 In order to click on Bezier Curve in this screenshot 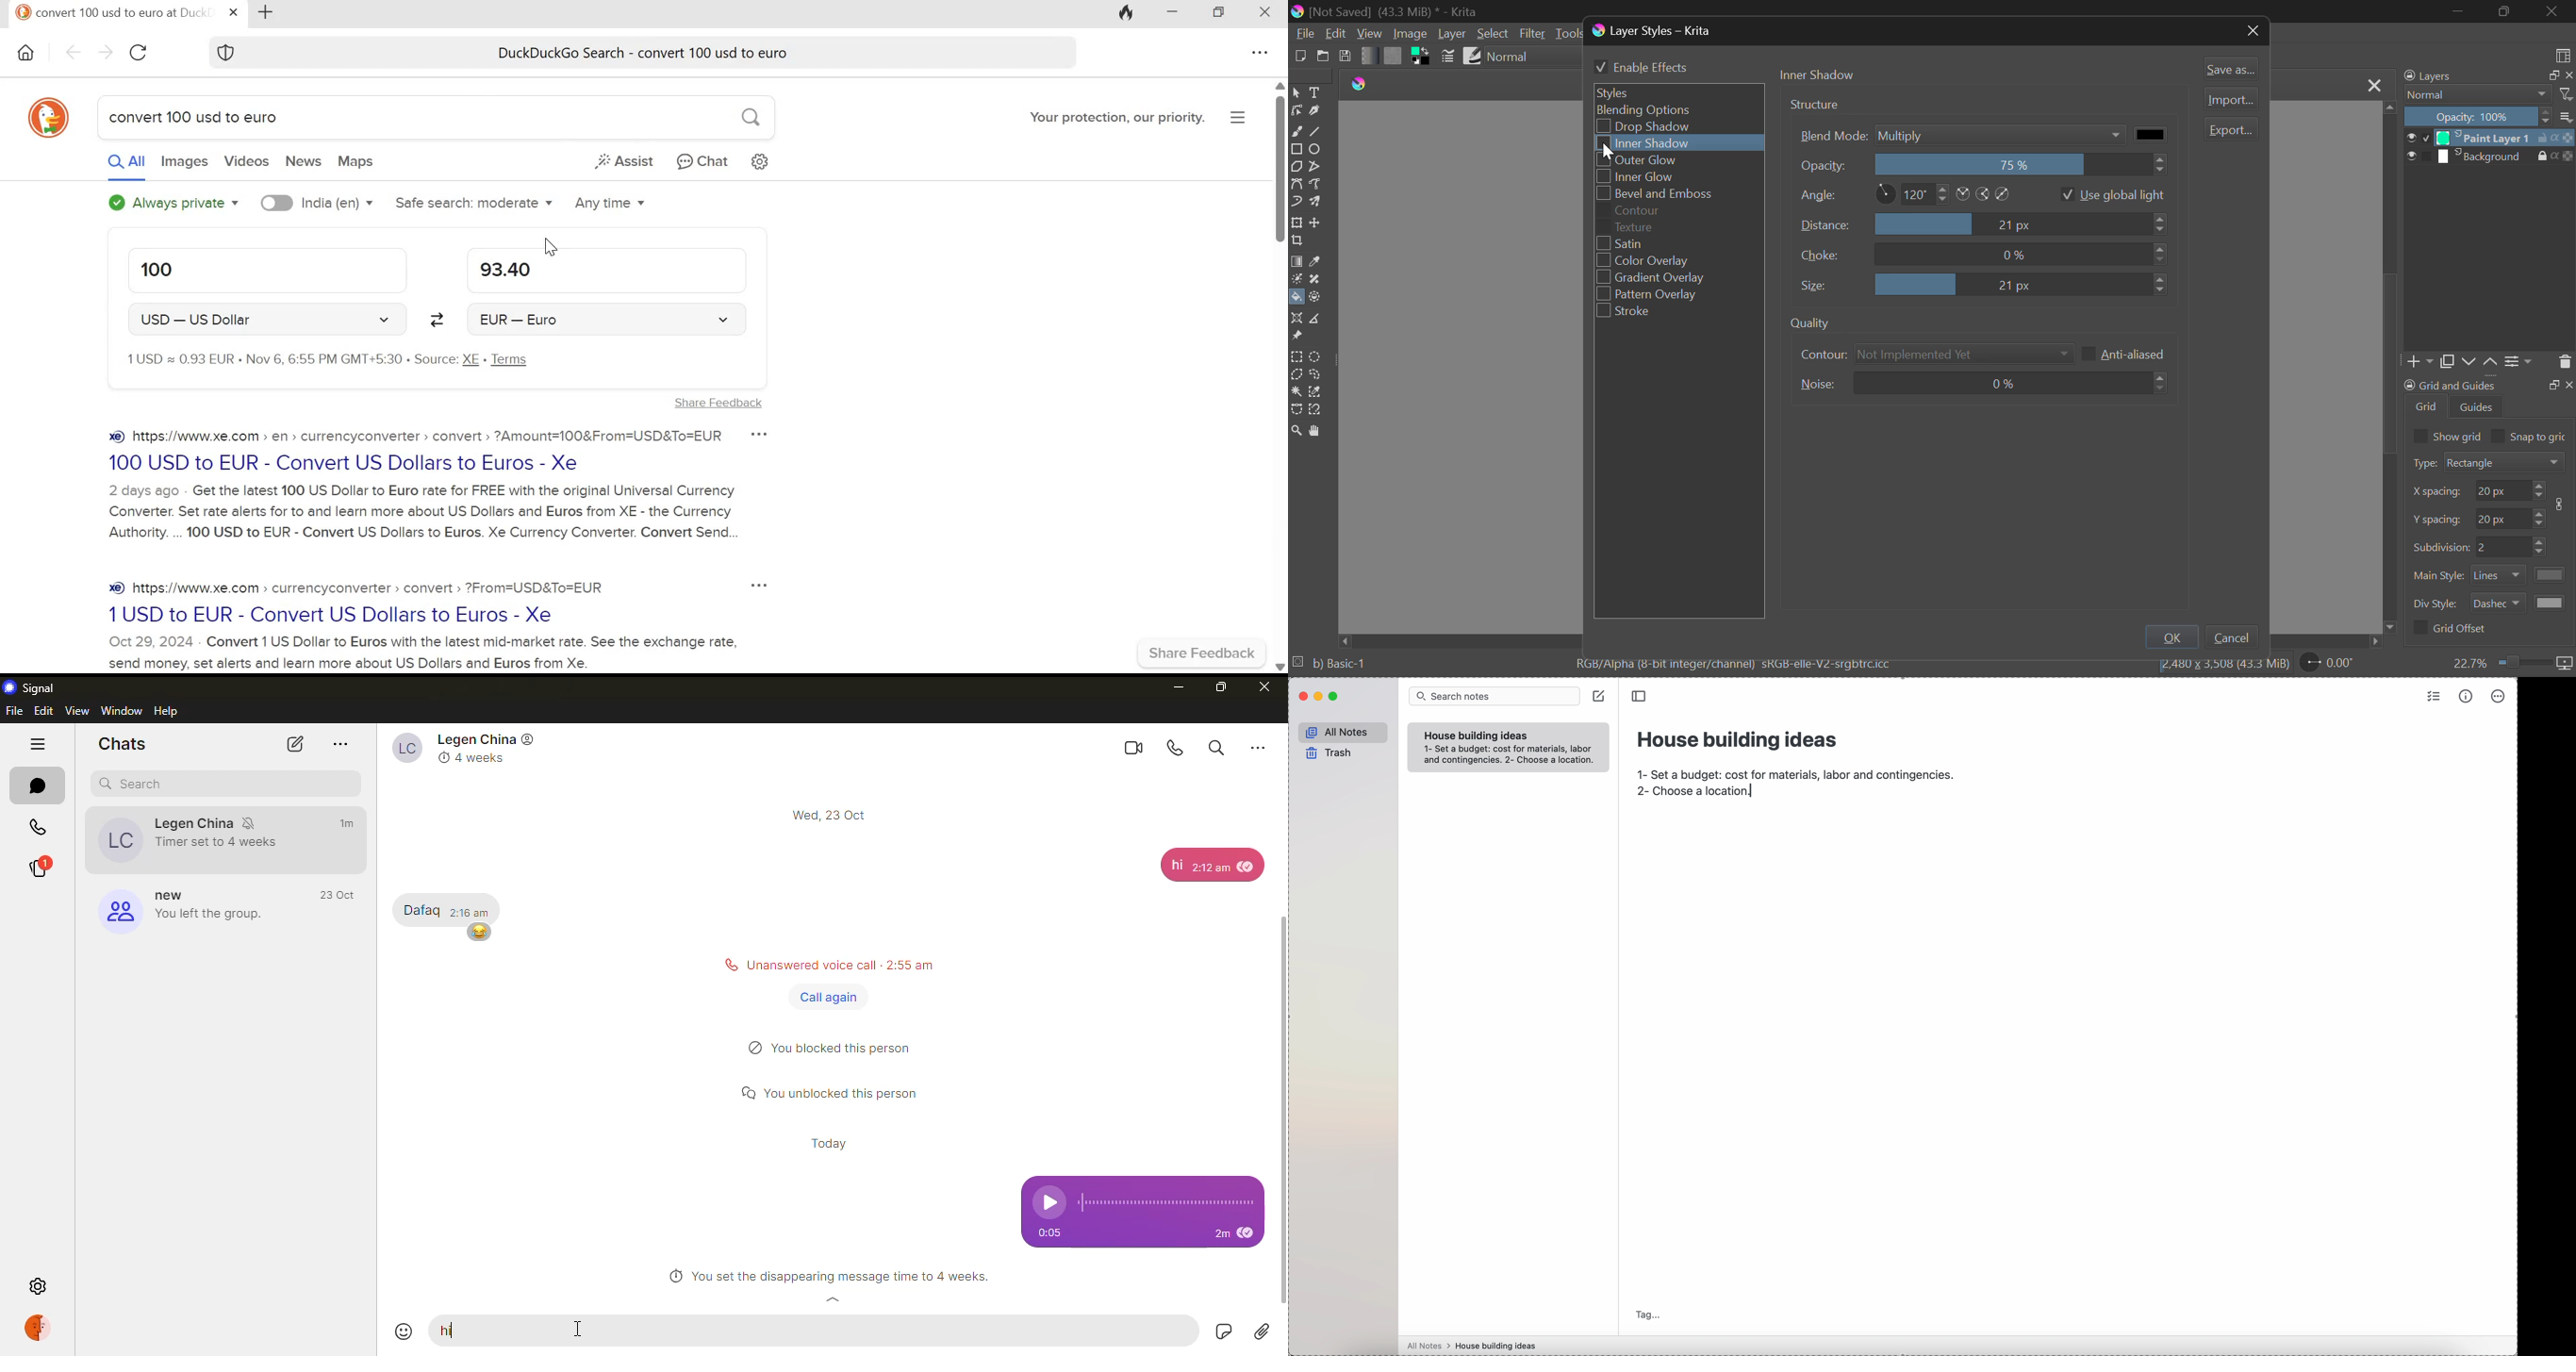, I will do `click(1297, 183)`.